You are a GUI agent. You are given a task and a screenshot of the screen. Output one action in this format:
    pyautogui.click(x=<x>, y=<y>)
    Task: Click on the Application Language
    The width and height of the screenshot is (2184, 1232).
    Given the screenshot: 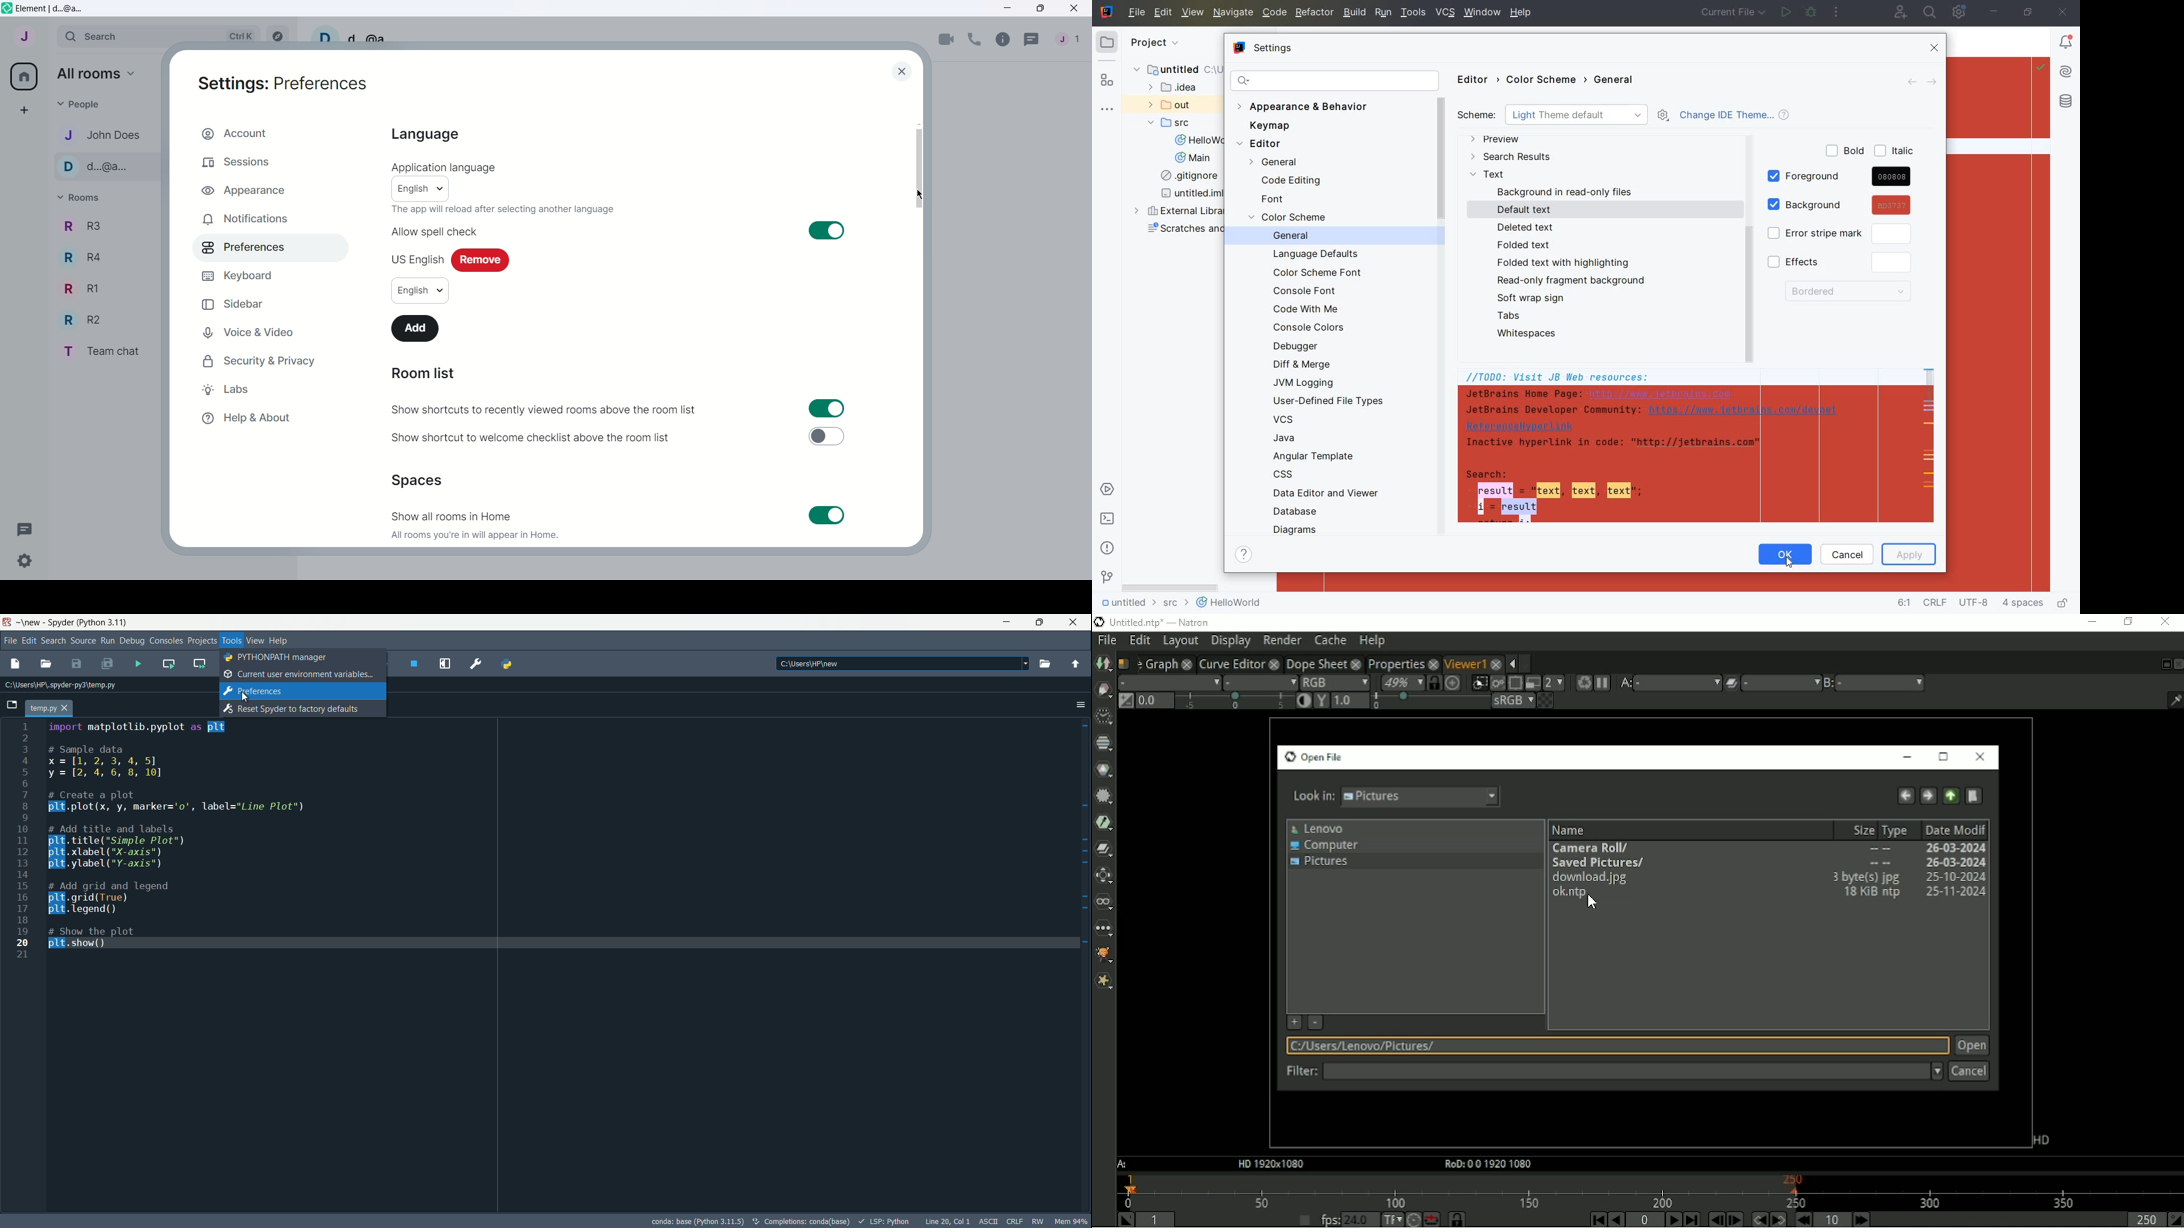 What is the action you would take?
    pyautogui.click(x=446, y=168)
    